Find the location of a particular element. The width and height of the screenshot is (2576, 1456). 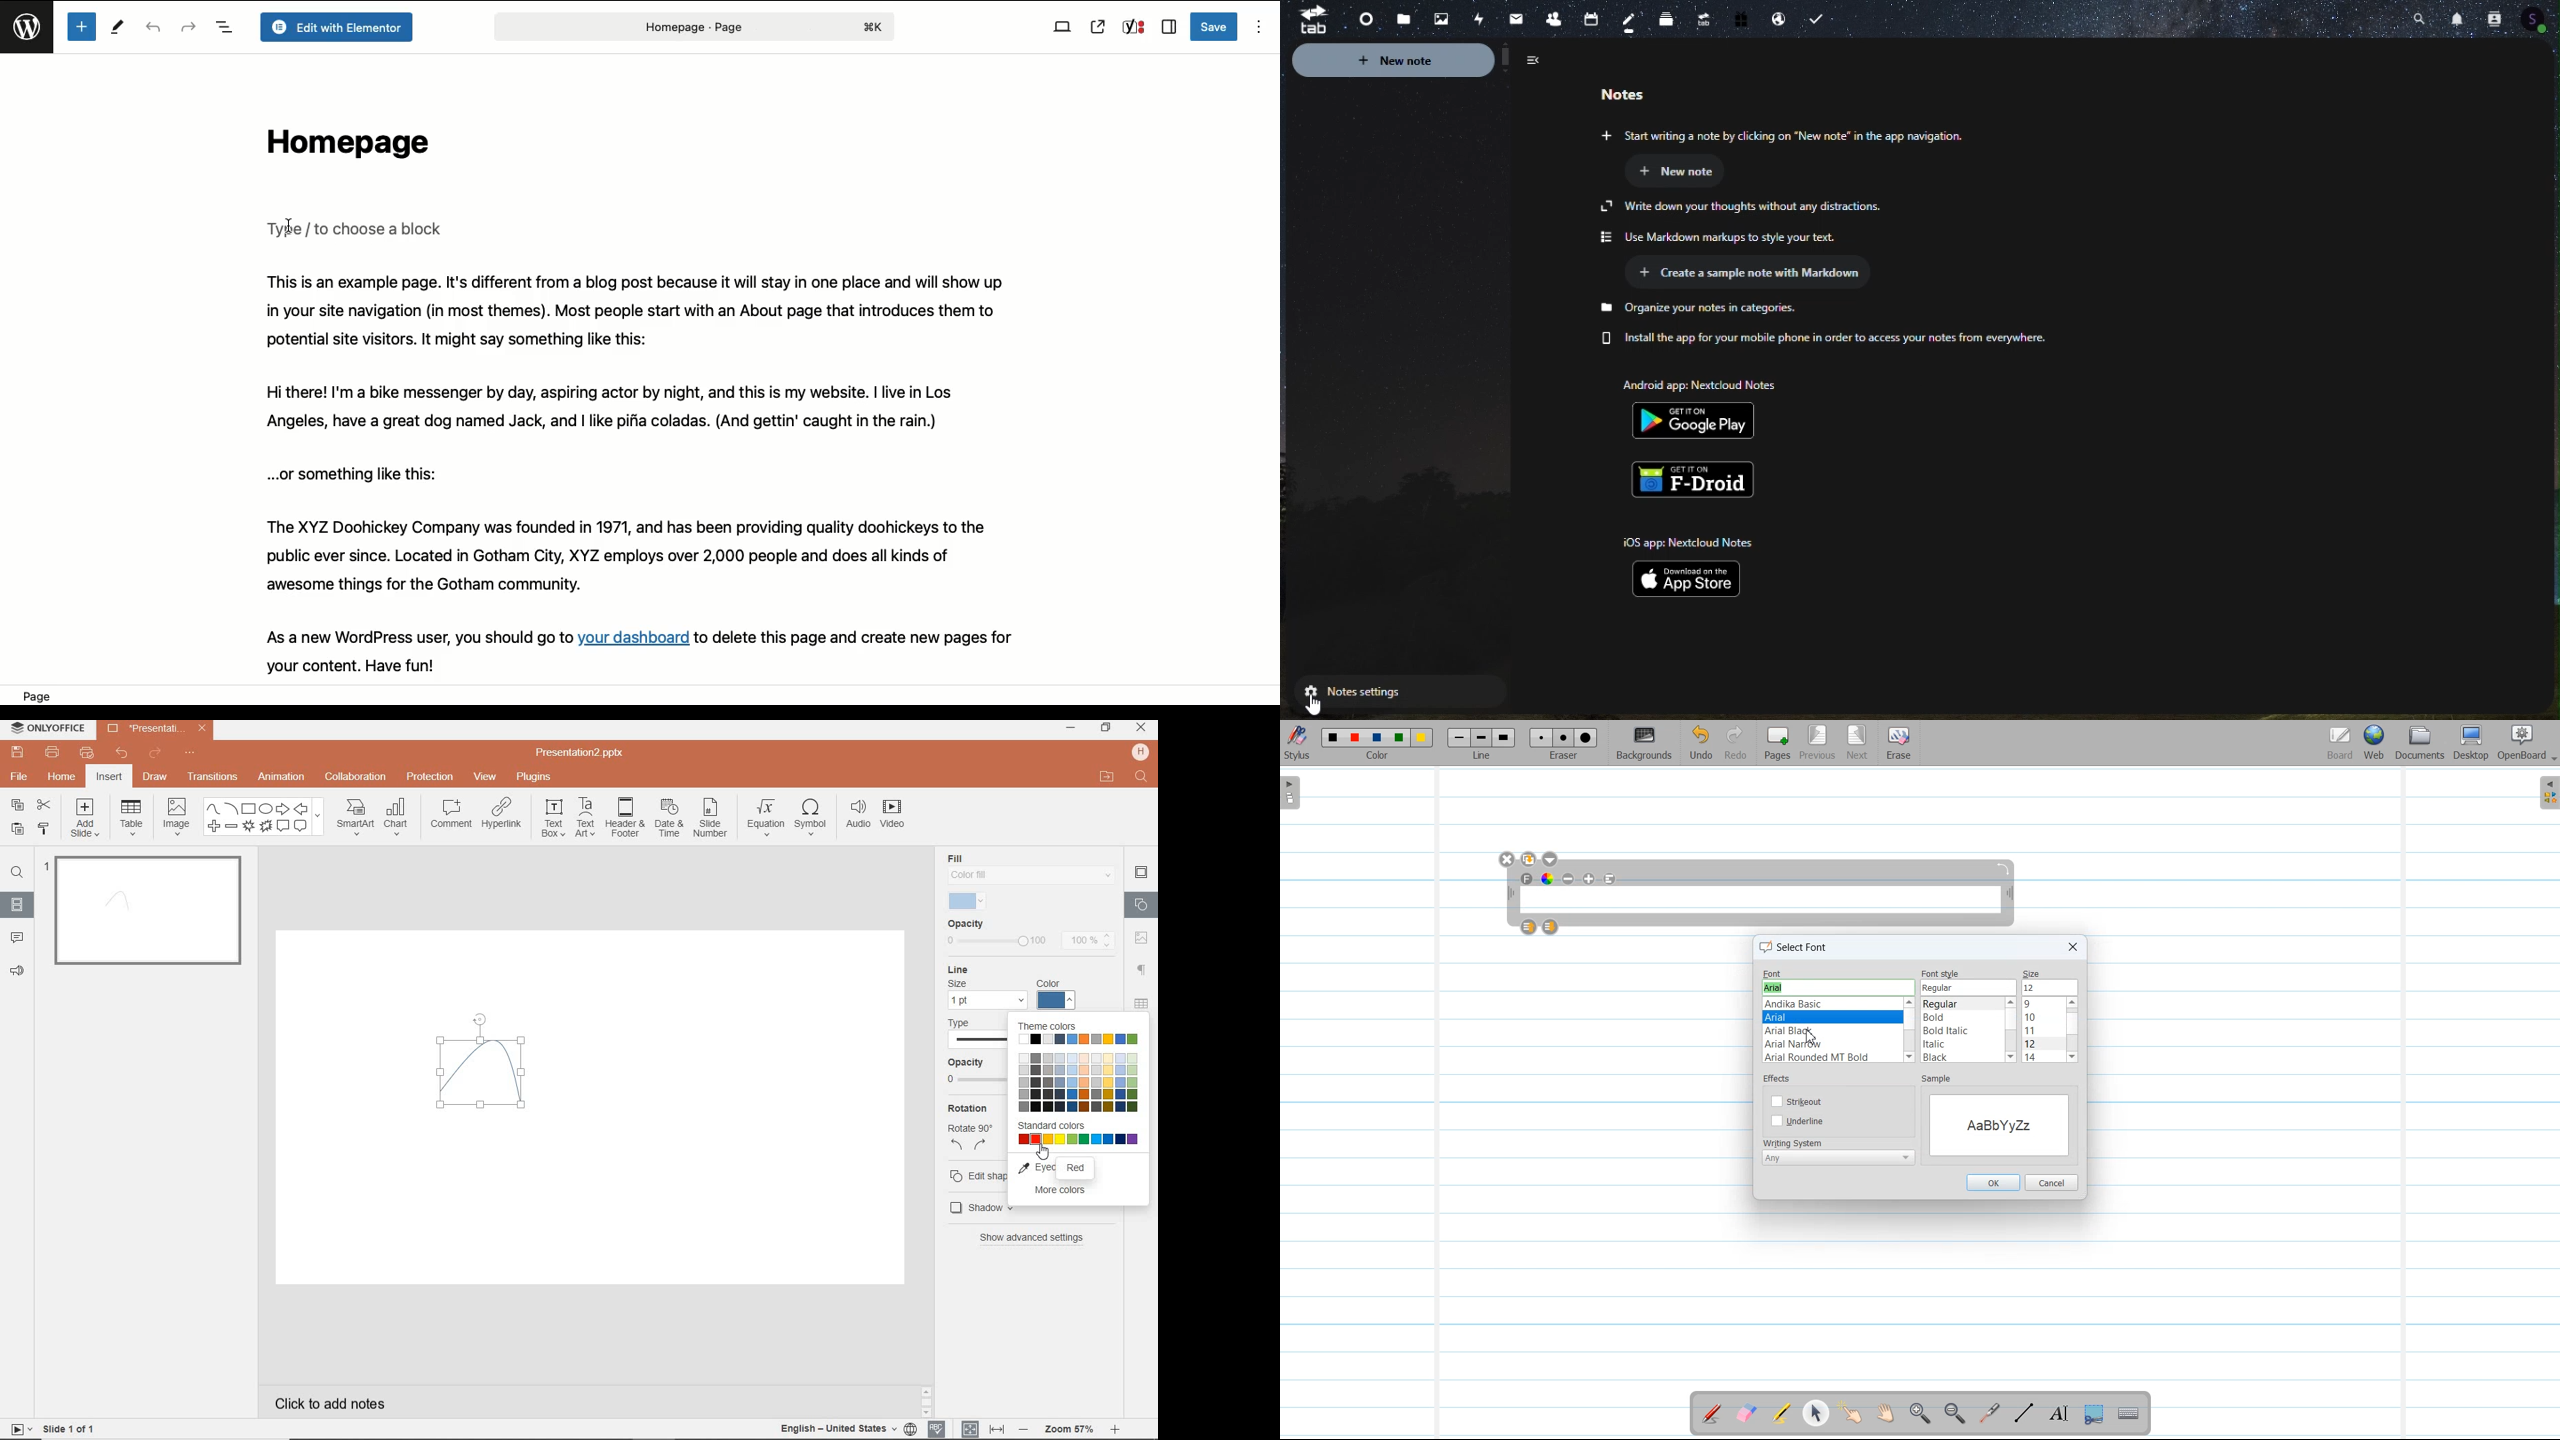

Undo is located at coordinates (156, 28).